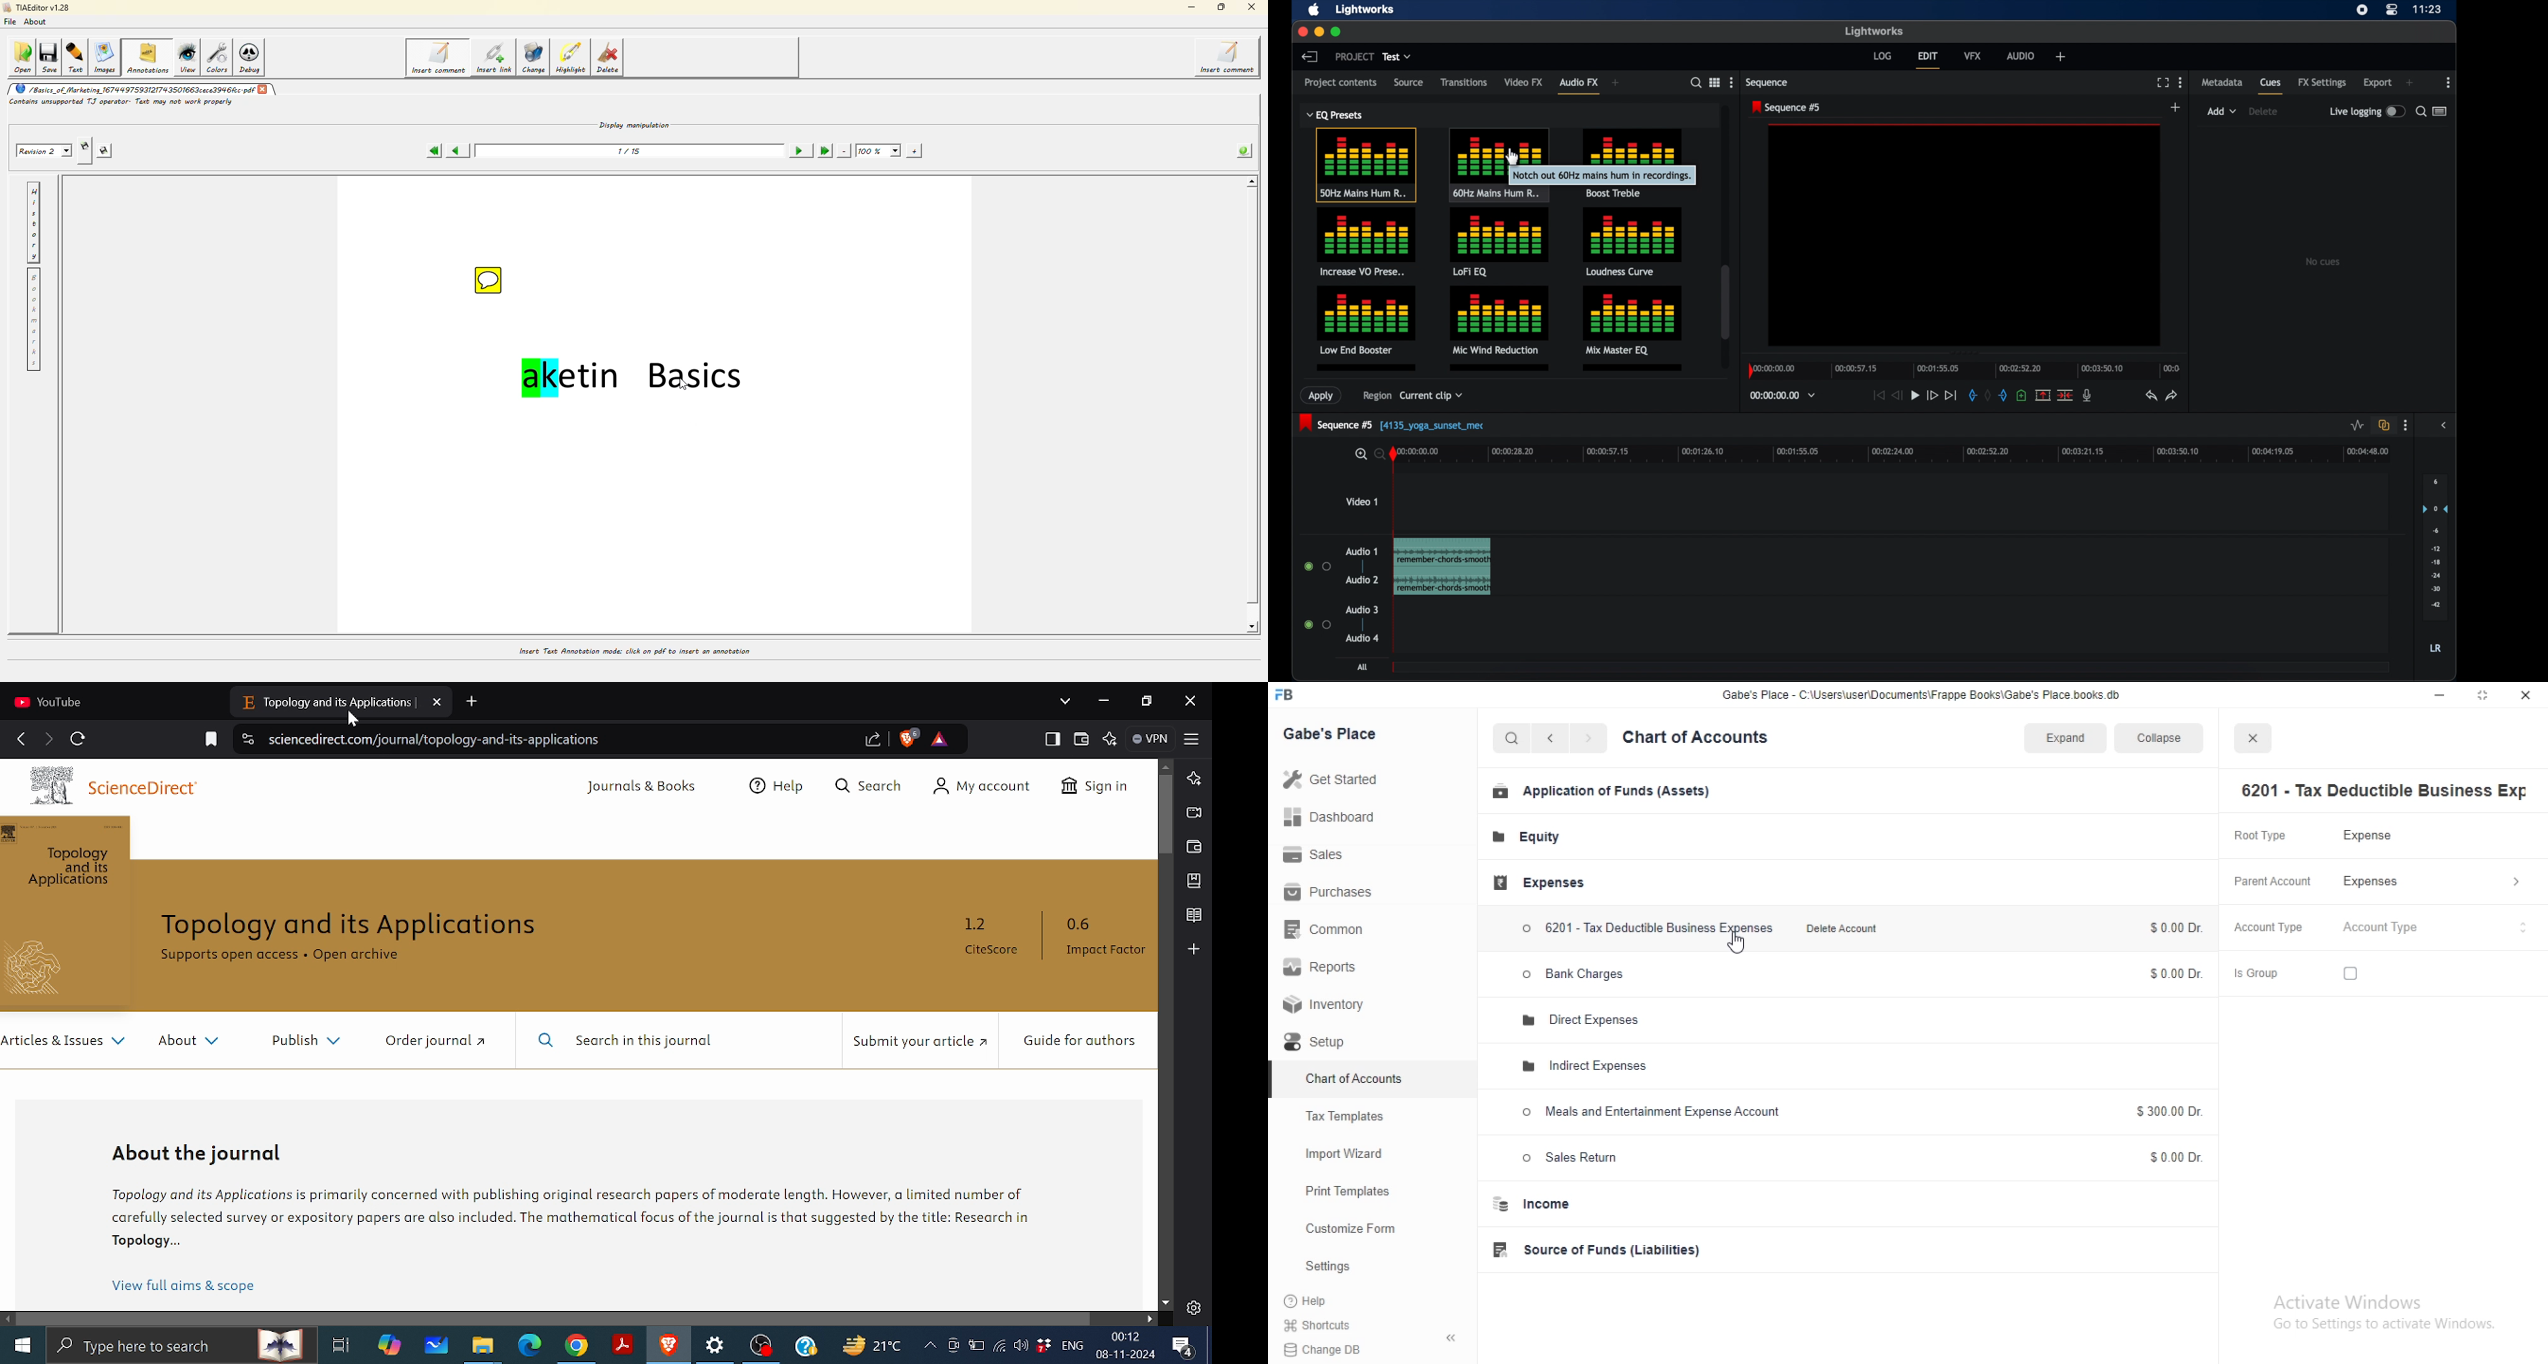  What do you see at coordinates (2176, 107) in the screenshot?
I see `add` at bounding box center [2176, 107].